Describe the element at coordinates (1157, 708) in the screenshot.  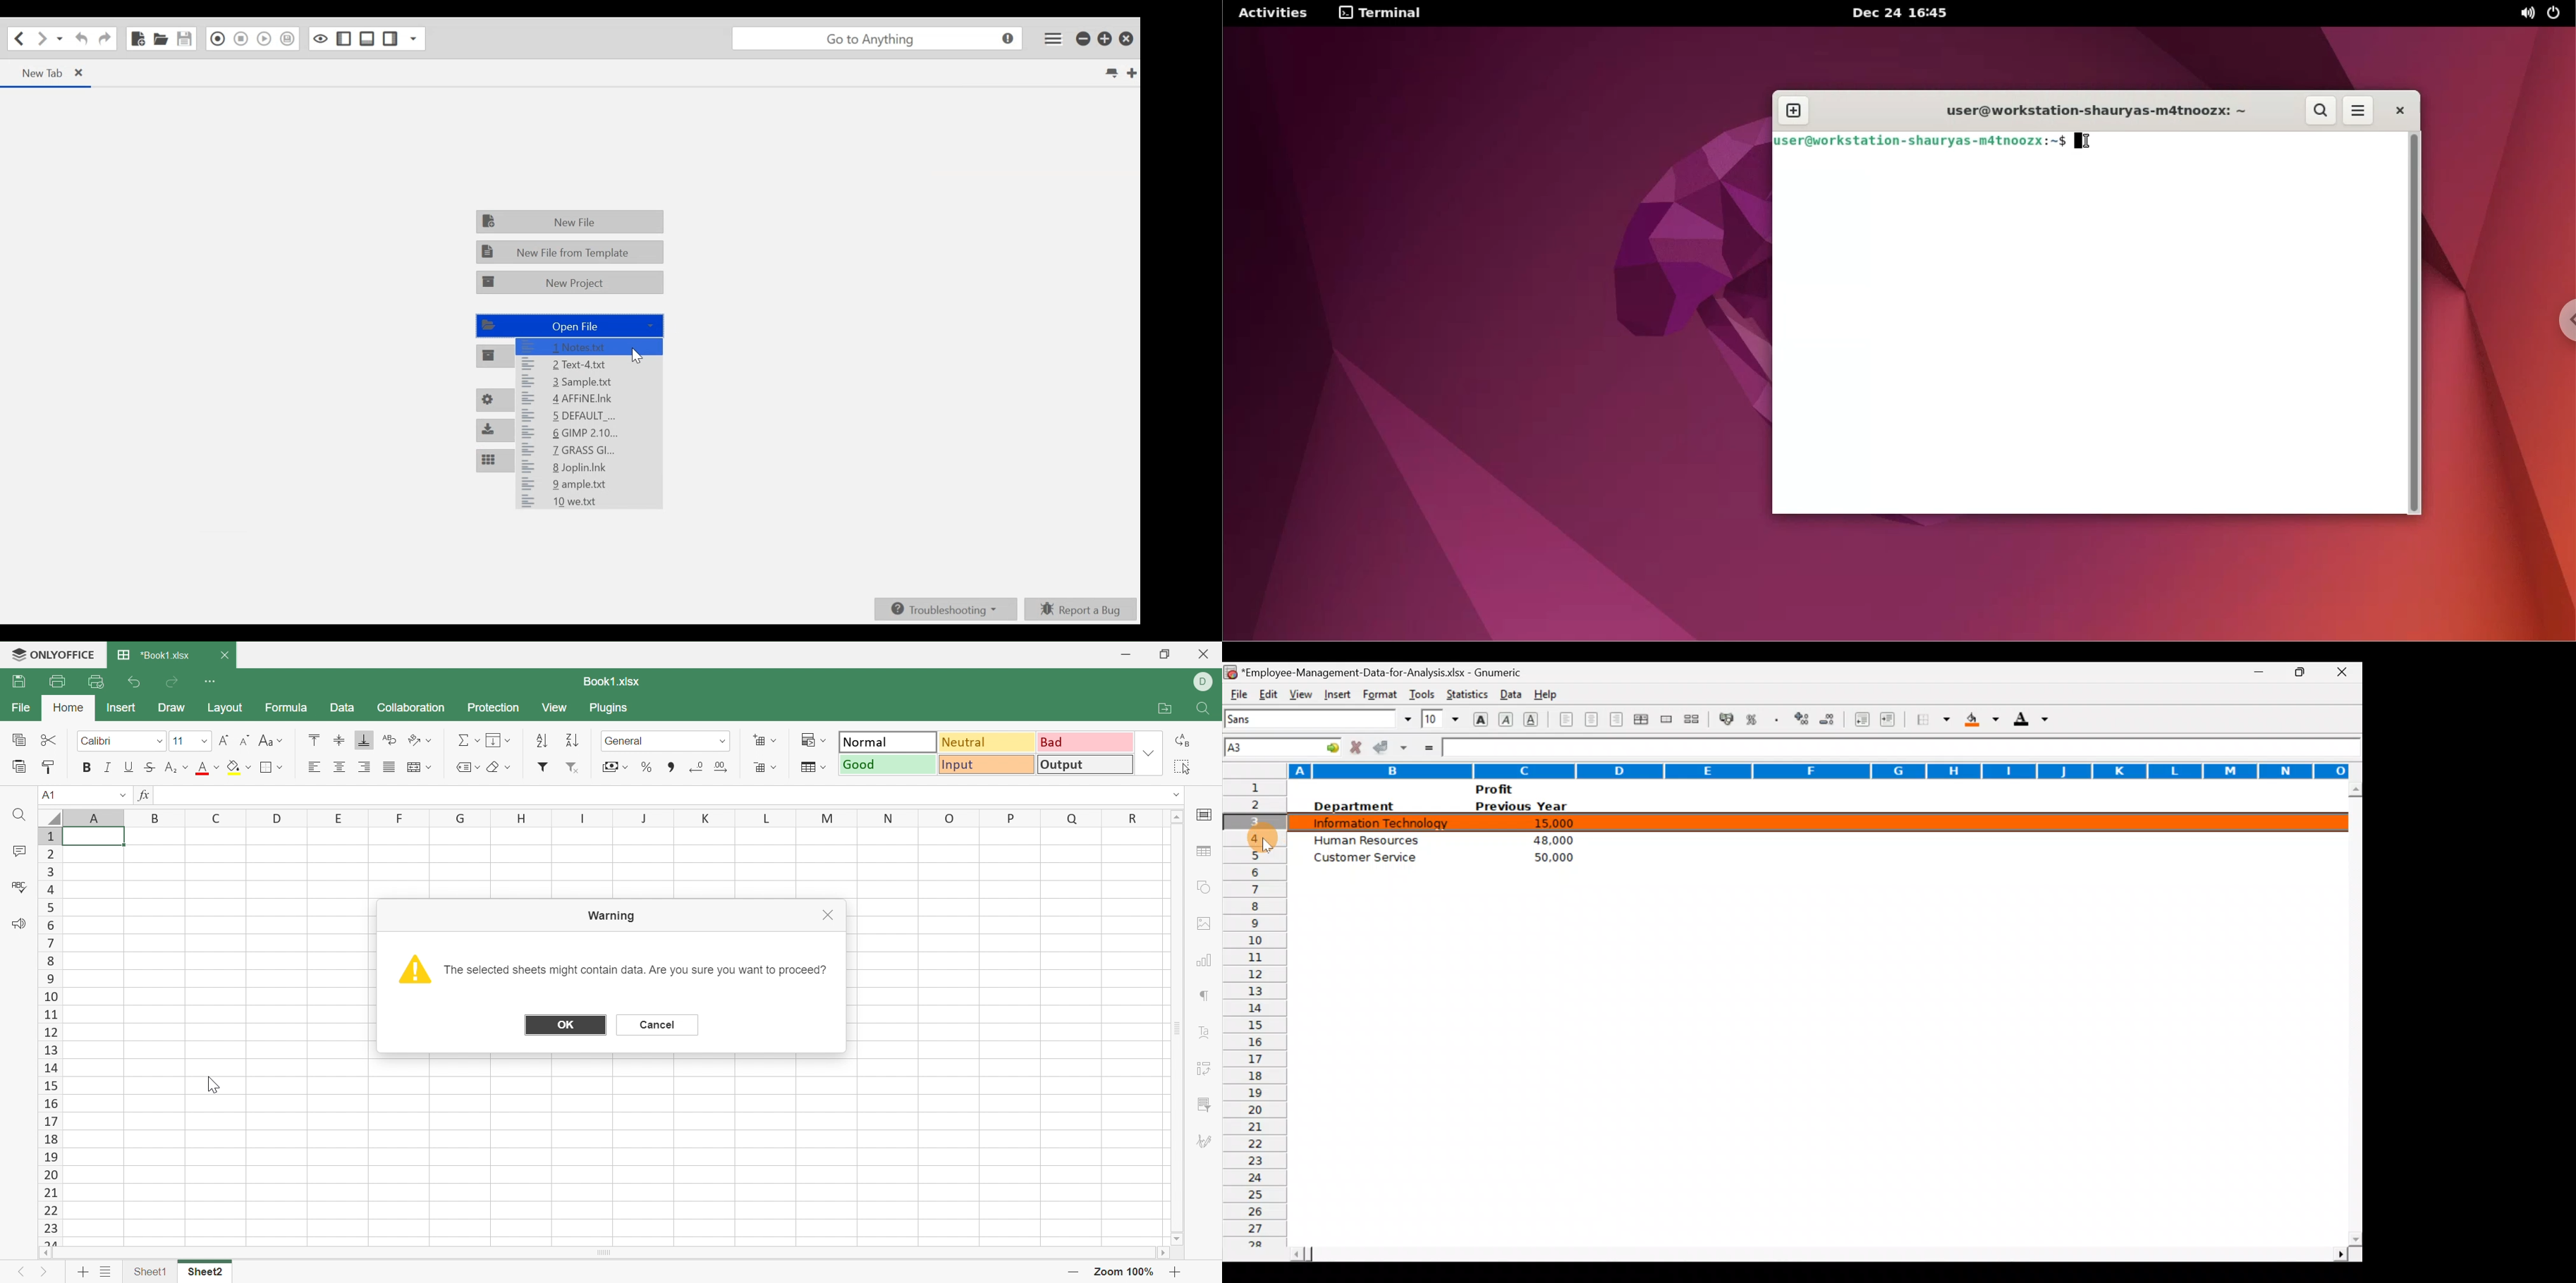
I see `Open file location` at that location.